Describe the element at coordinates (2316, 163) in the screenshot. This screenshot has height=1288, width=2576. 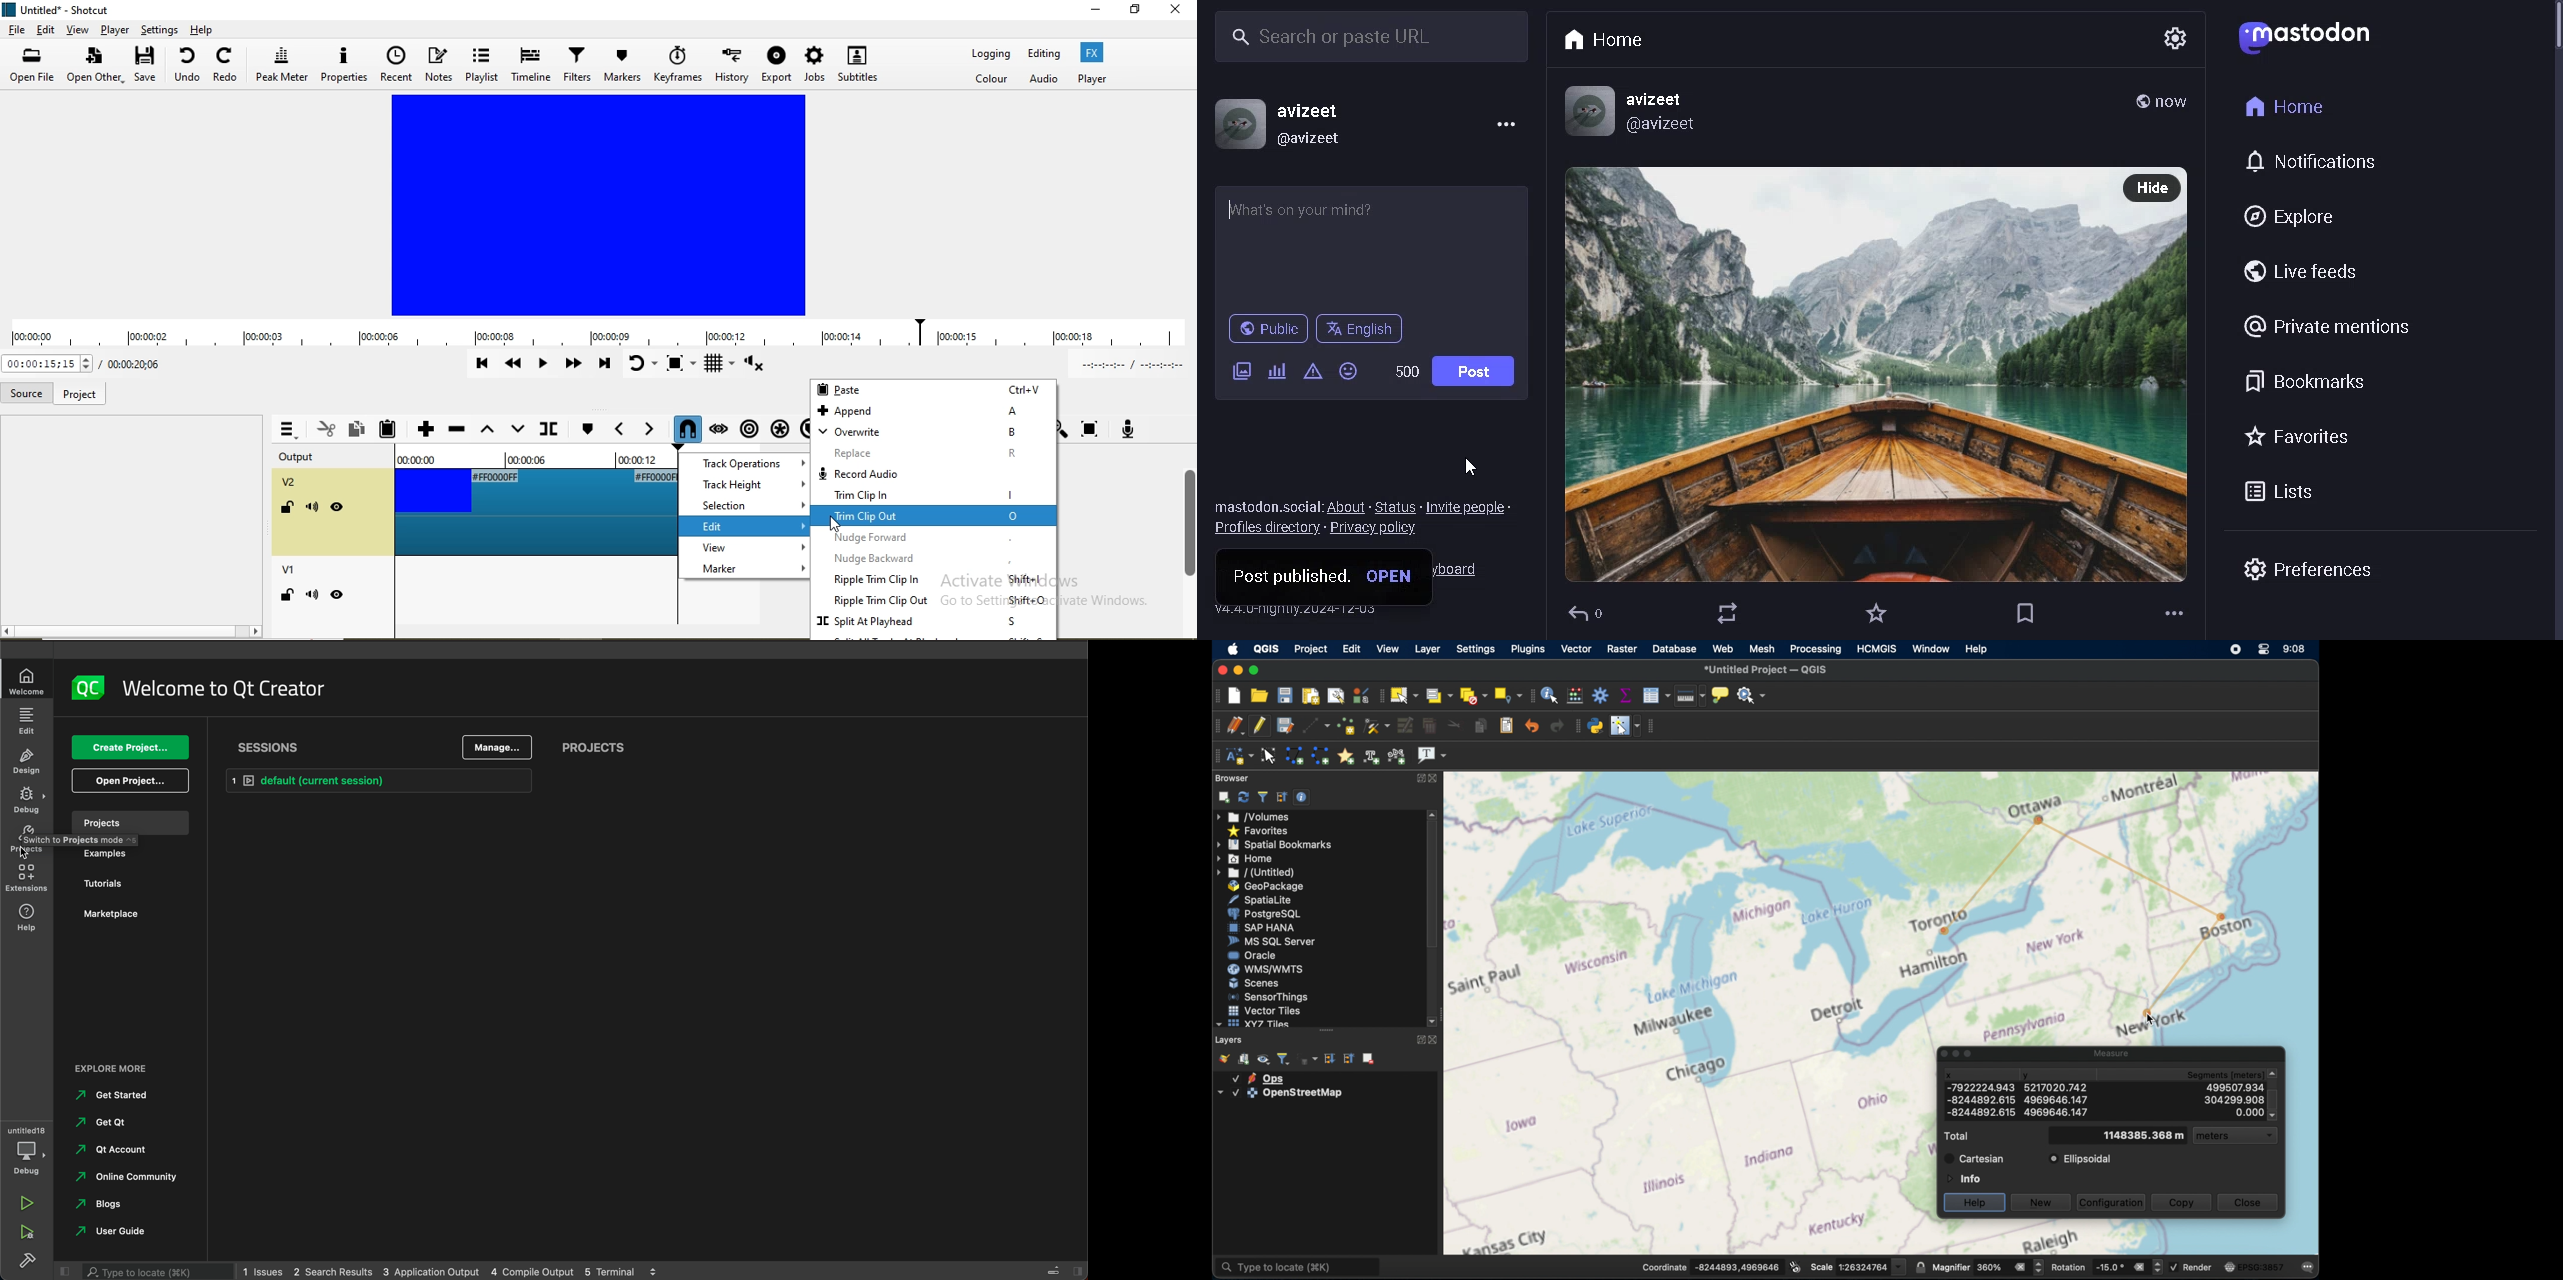
I see `notification` at that location.